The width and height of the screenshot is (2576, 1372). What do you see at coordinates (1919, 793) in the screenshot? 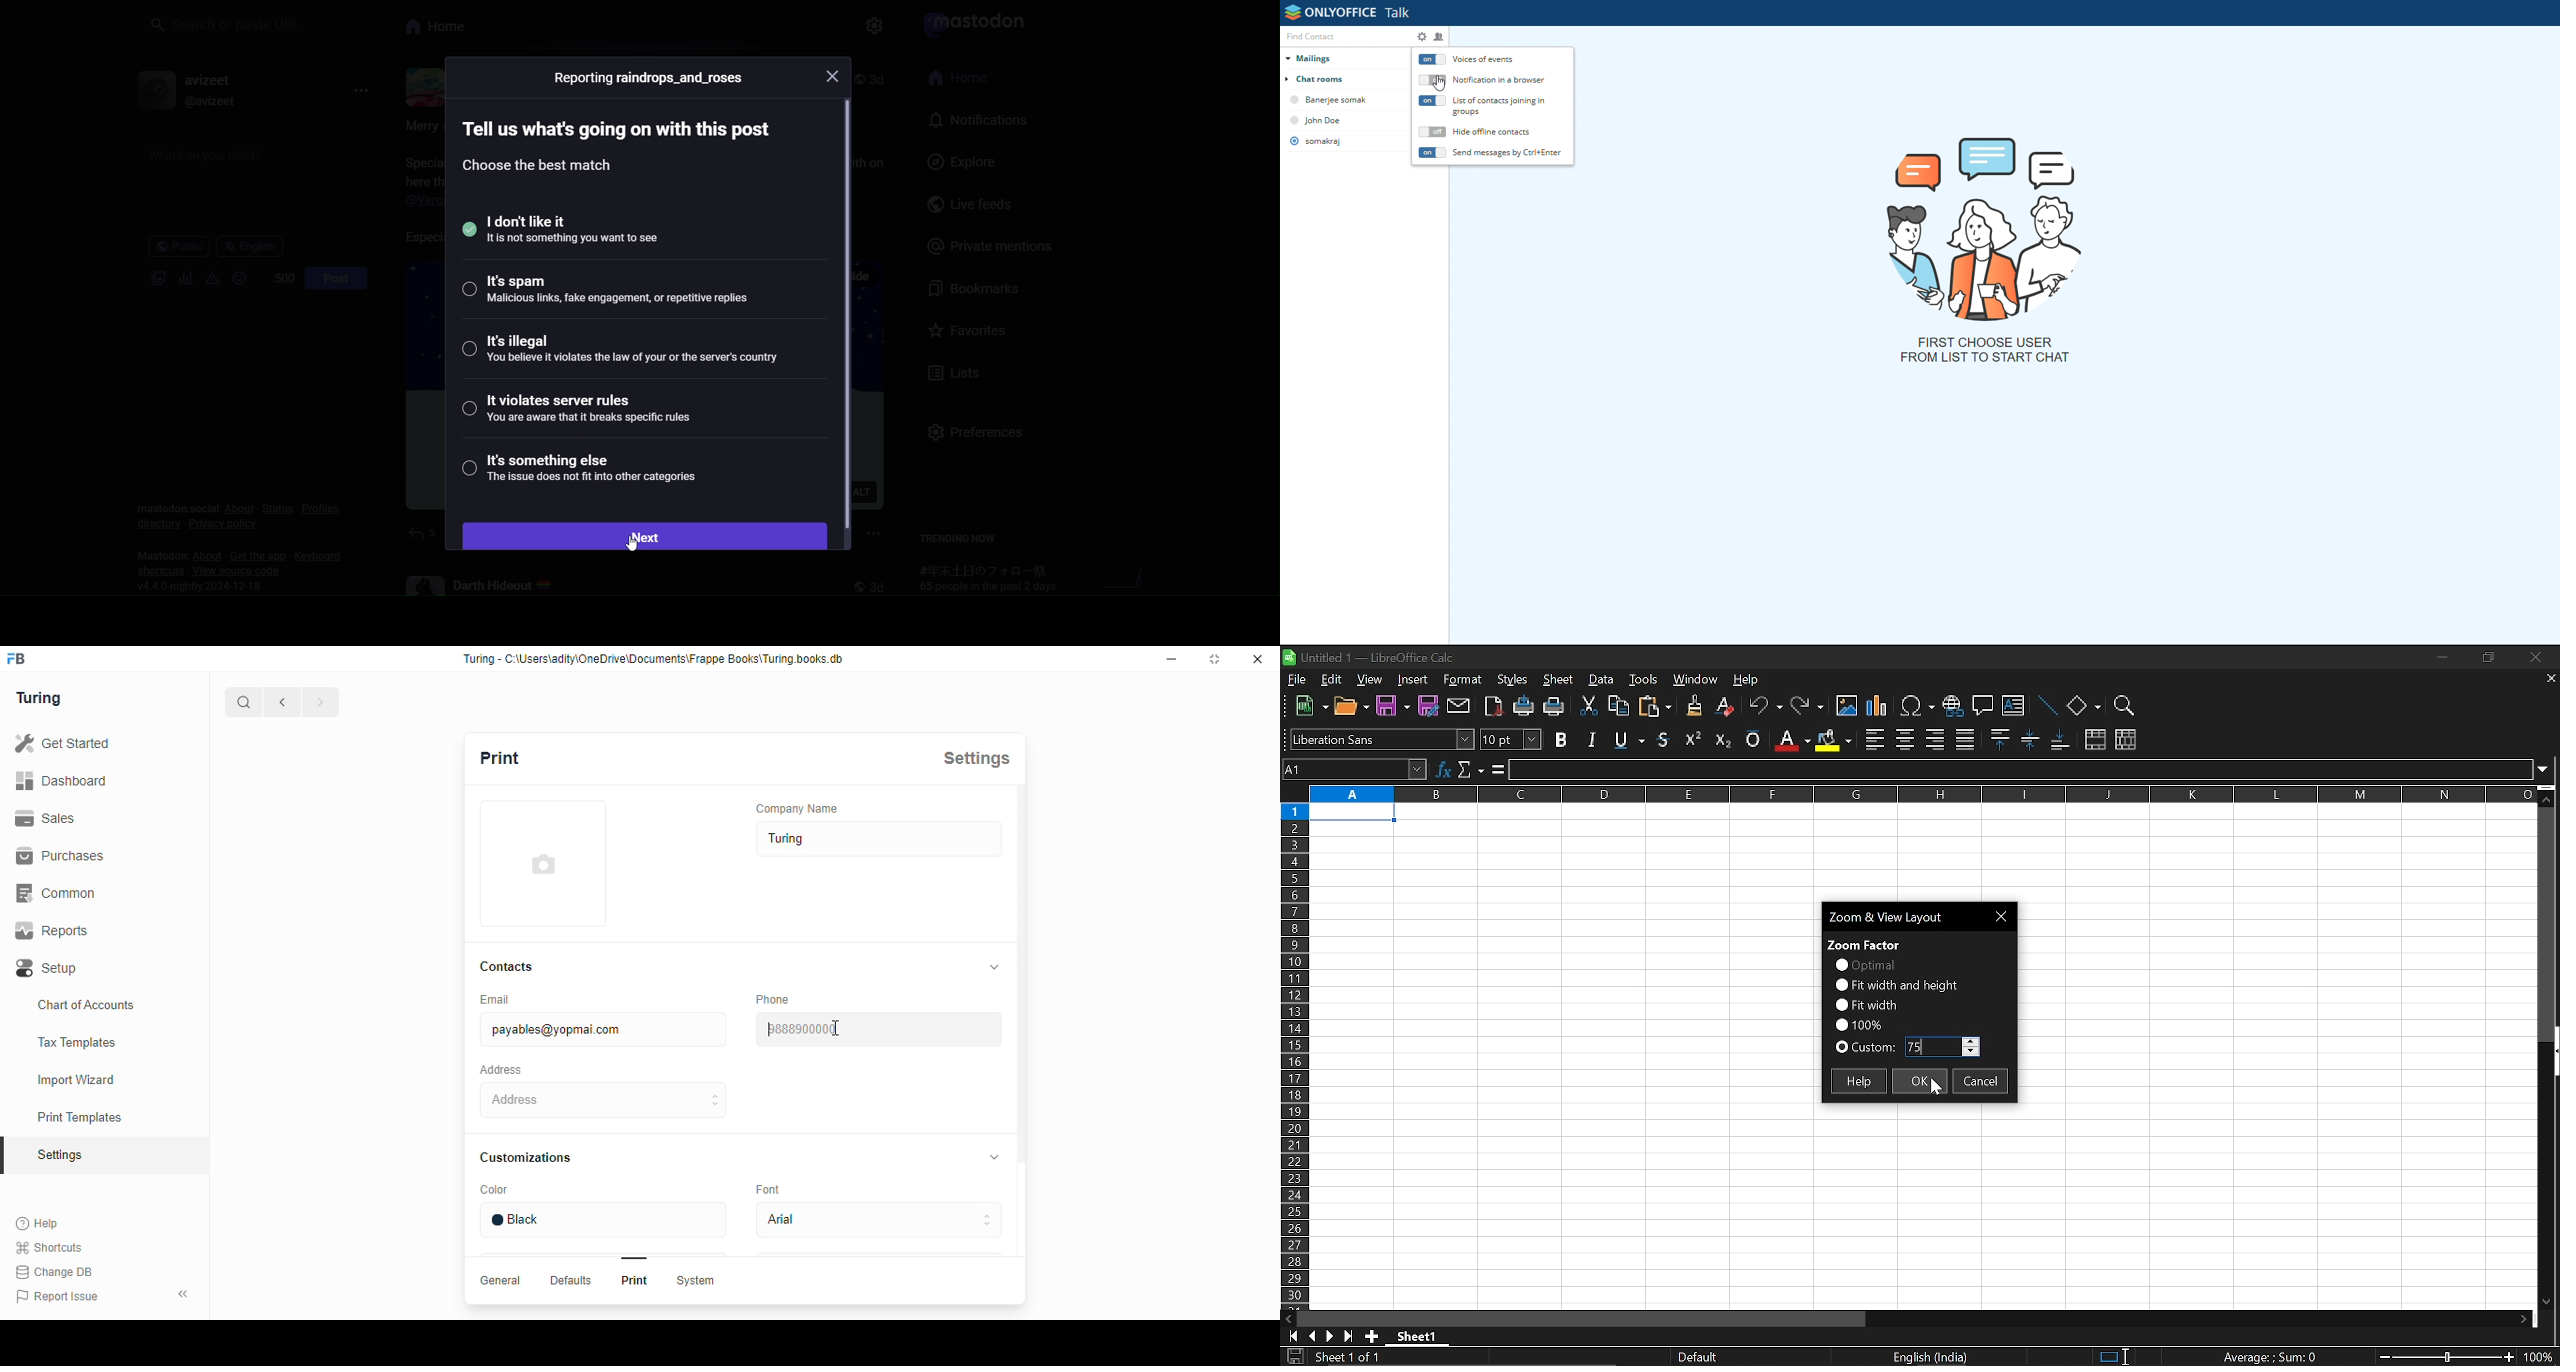
I see `columns` at bounding box center [1919, 793].